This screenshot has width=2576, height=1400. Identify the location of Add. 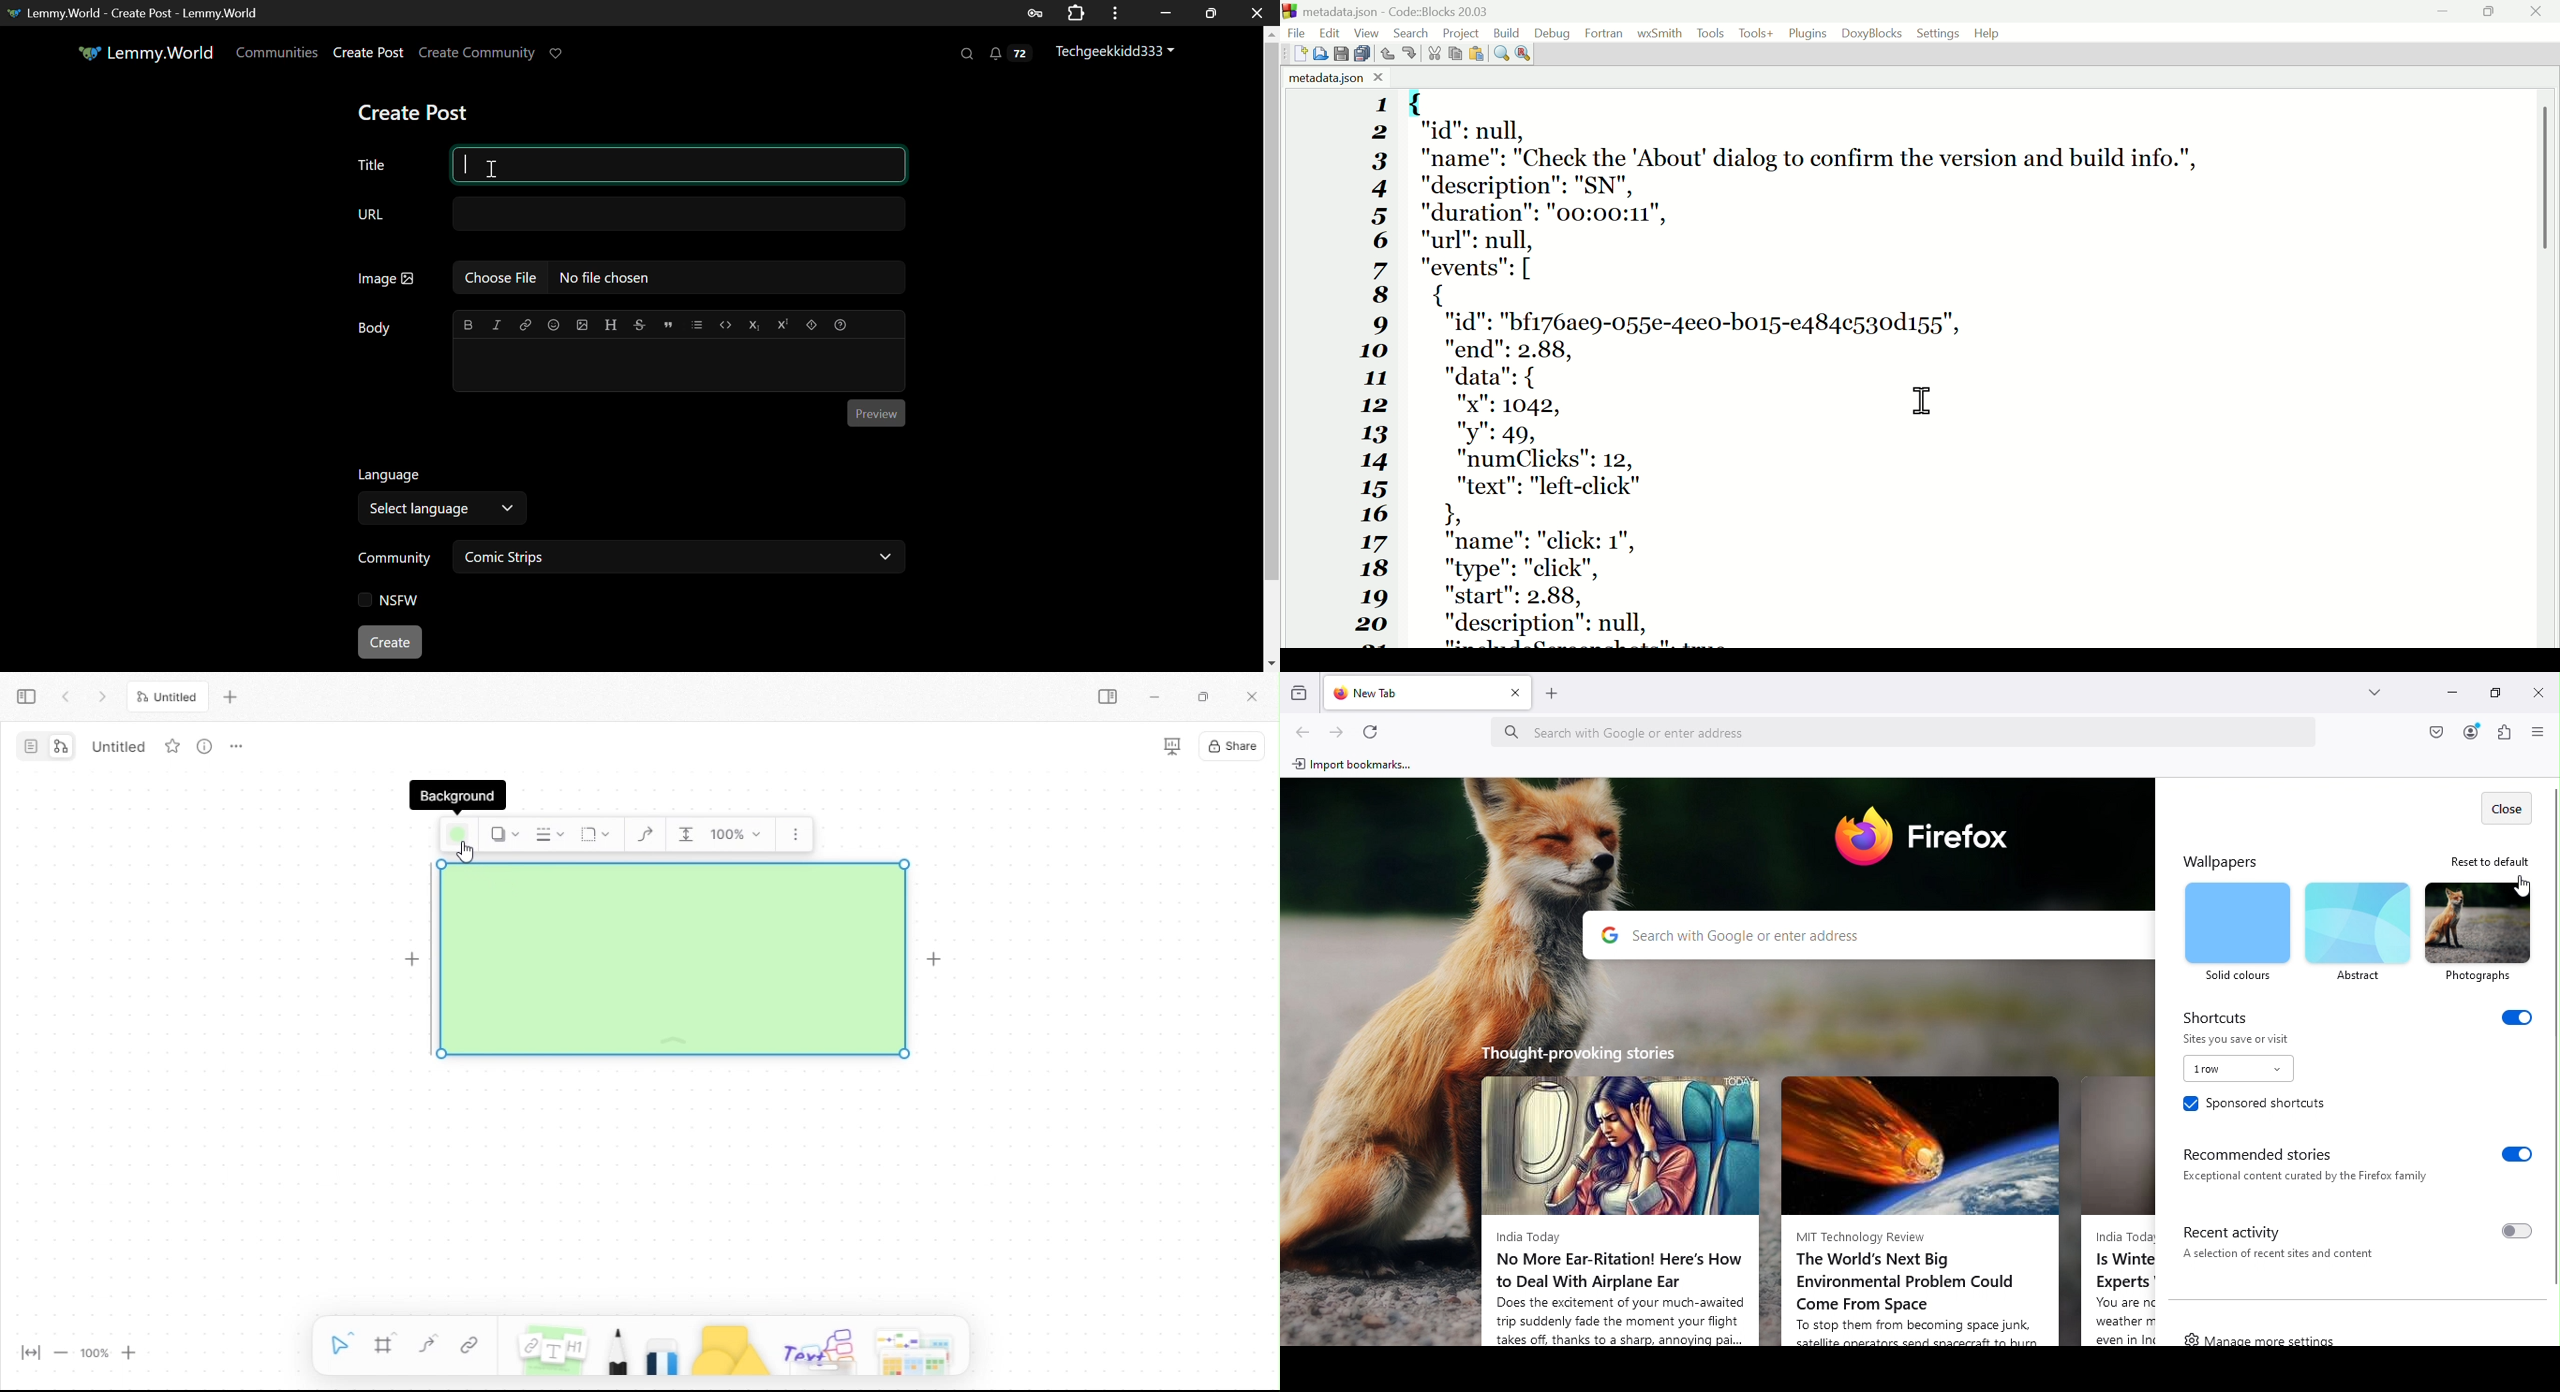
(412, 960).